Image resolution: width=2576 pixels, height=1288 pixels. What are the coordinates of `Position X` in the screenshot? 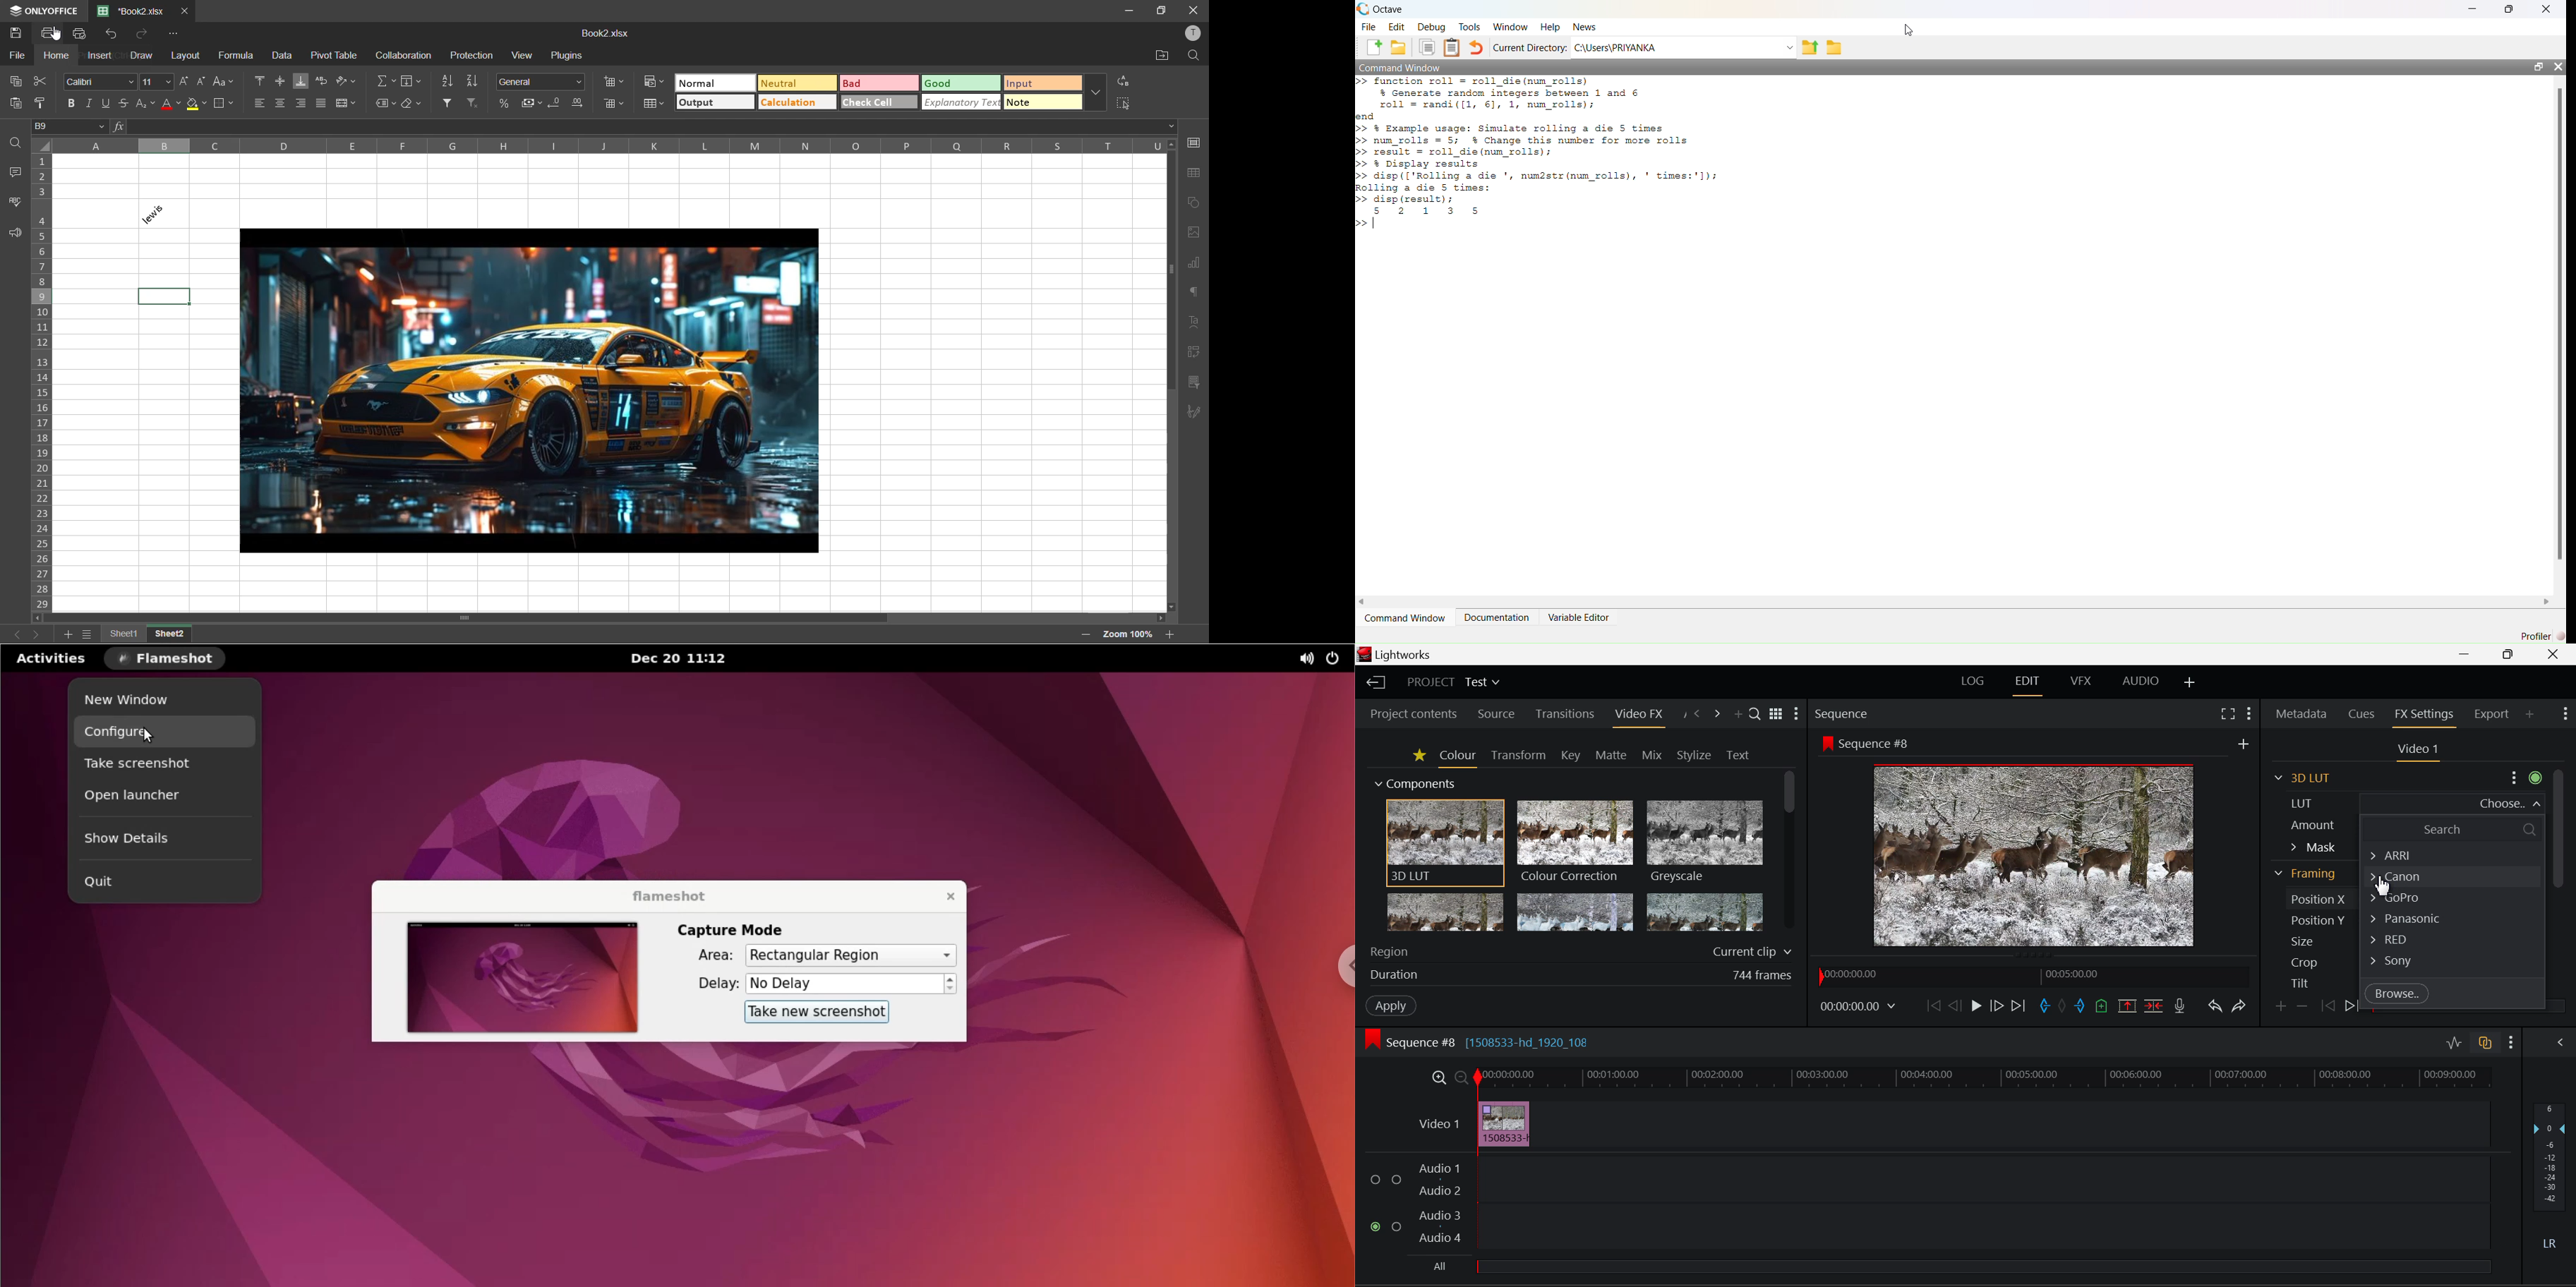 It's located at (2320, 898).